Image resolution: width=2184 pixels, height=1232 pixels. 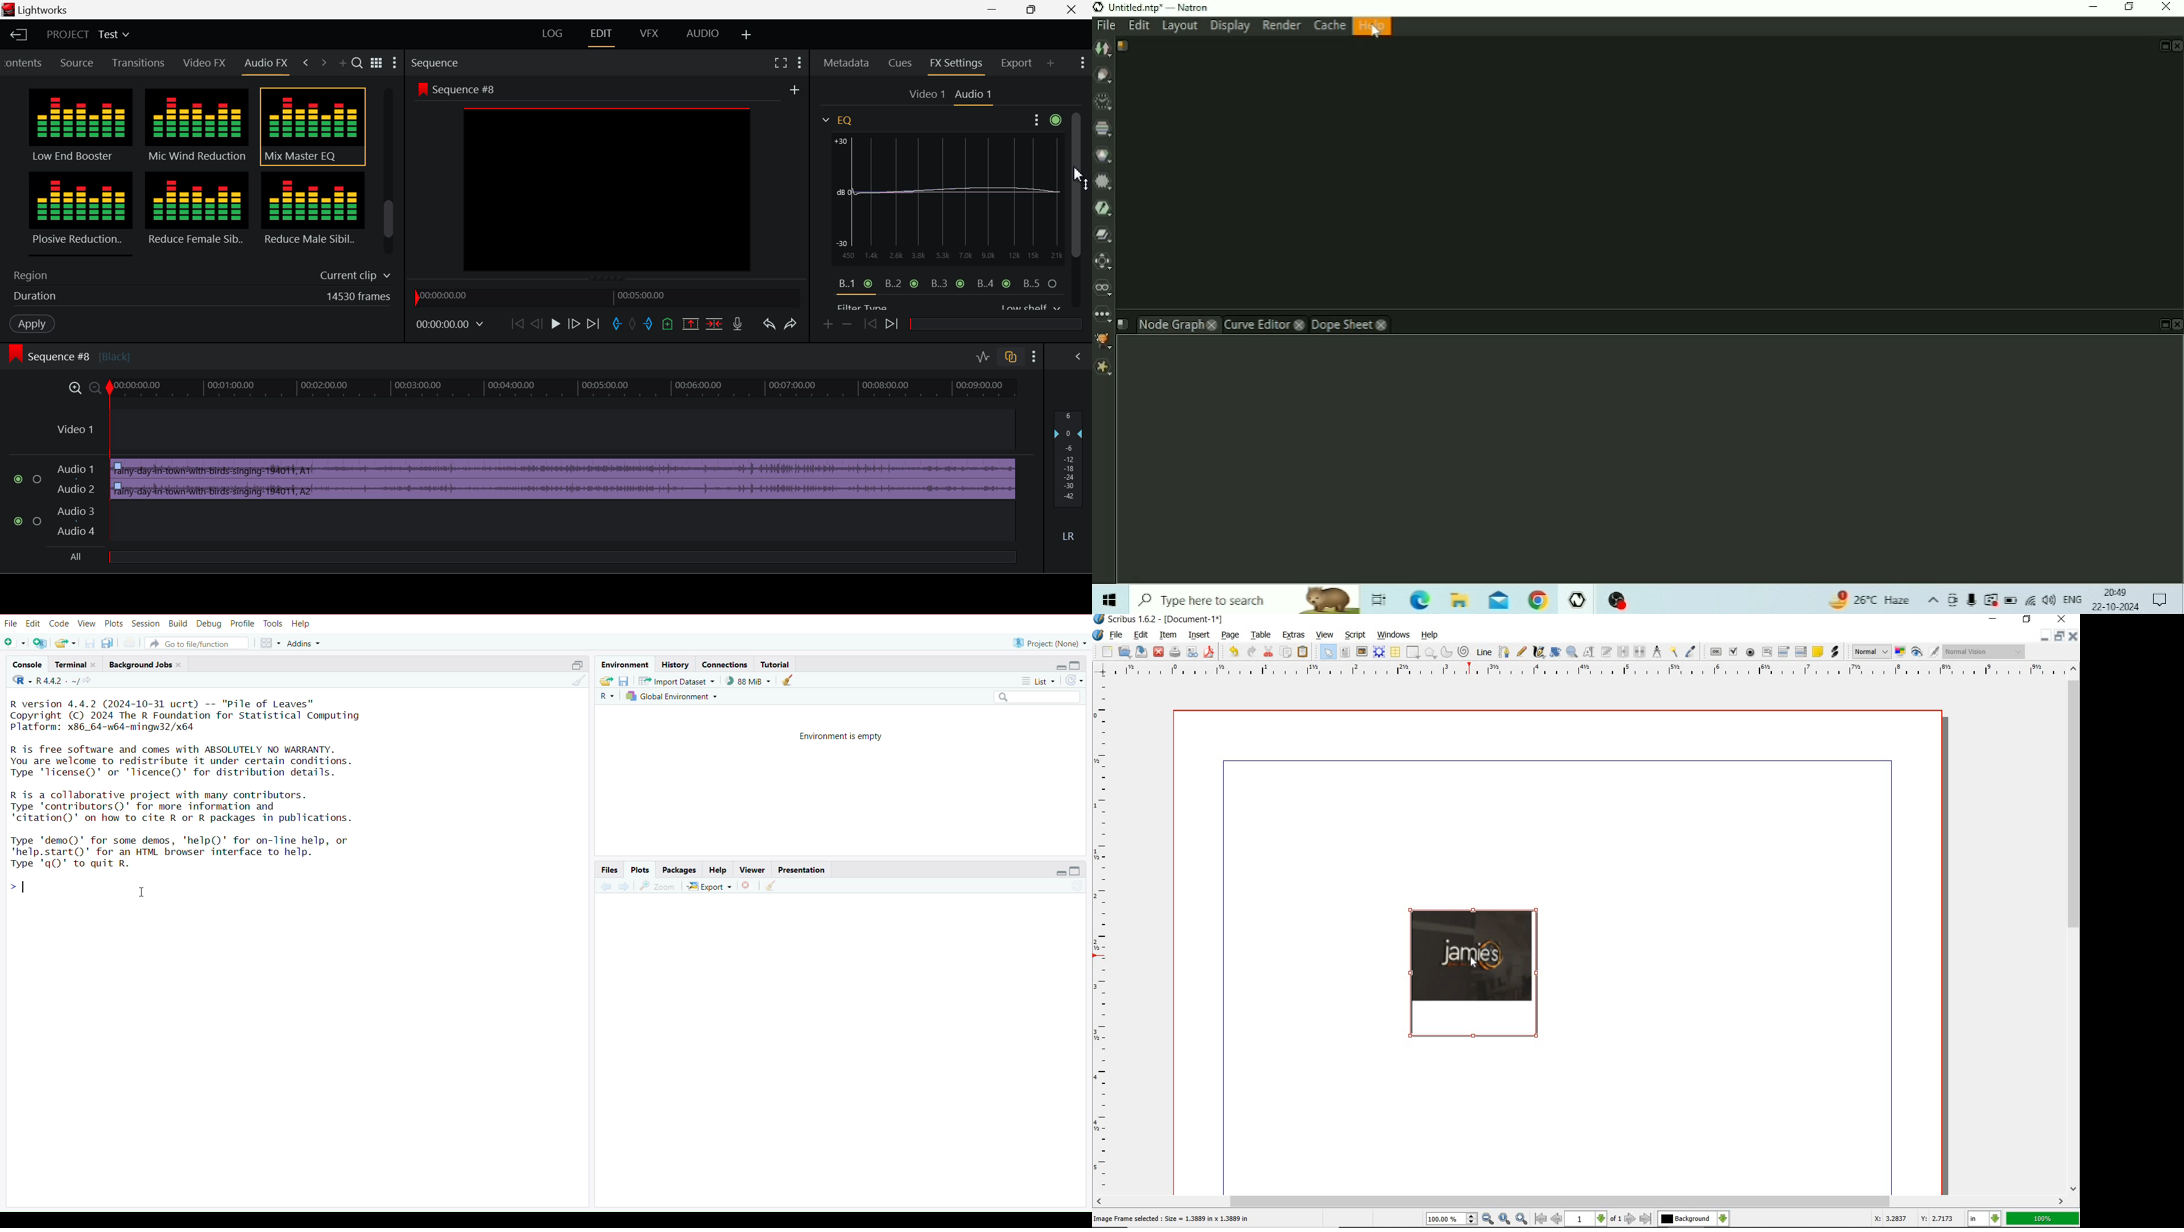 What do you see at coordinates (532, 431) in the screenshot?
I see `Video Layer` at bounding box center [532, 431].